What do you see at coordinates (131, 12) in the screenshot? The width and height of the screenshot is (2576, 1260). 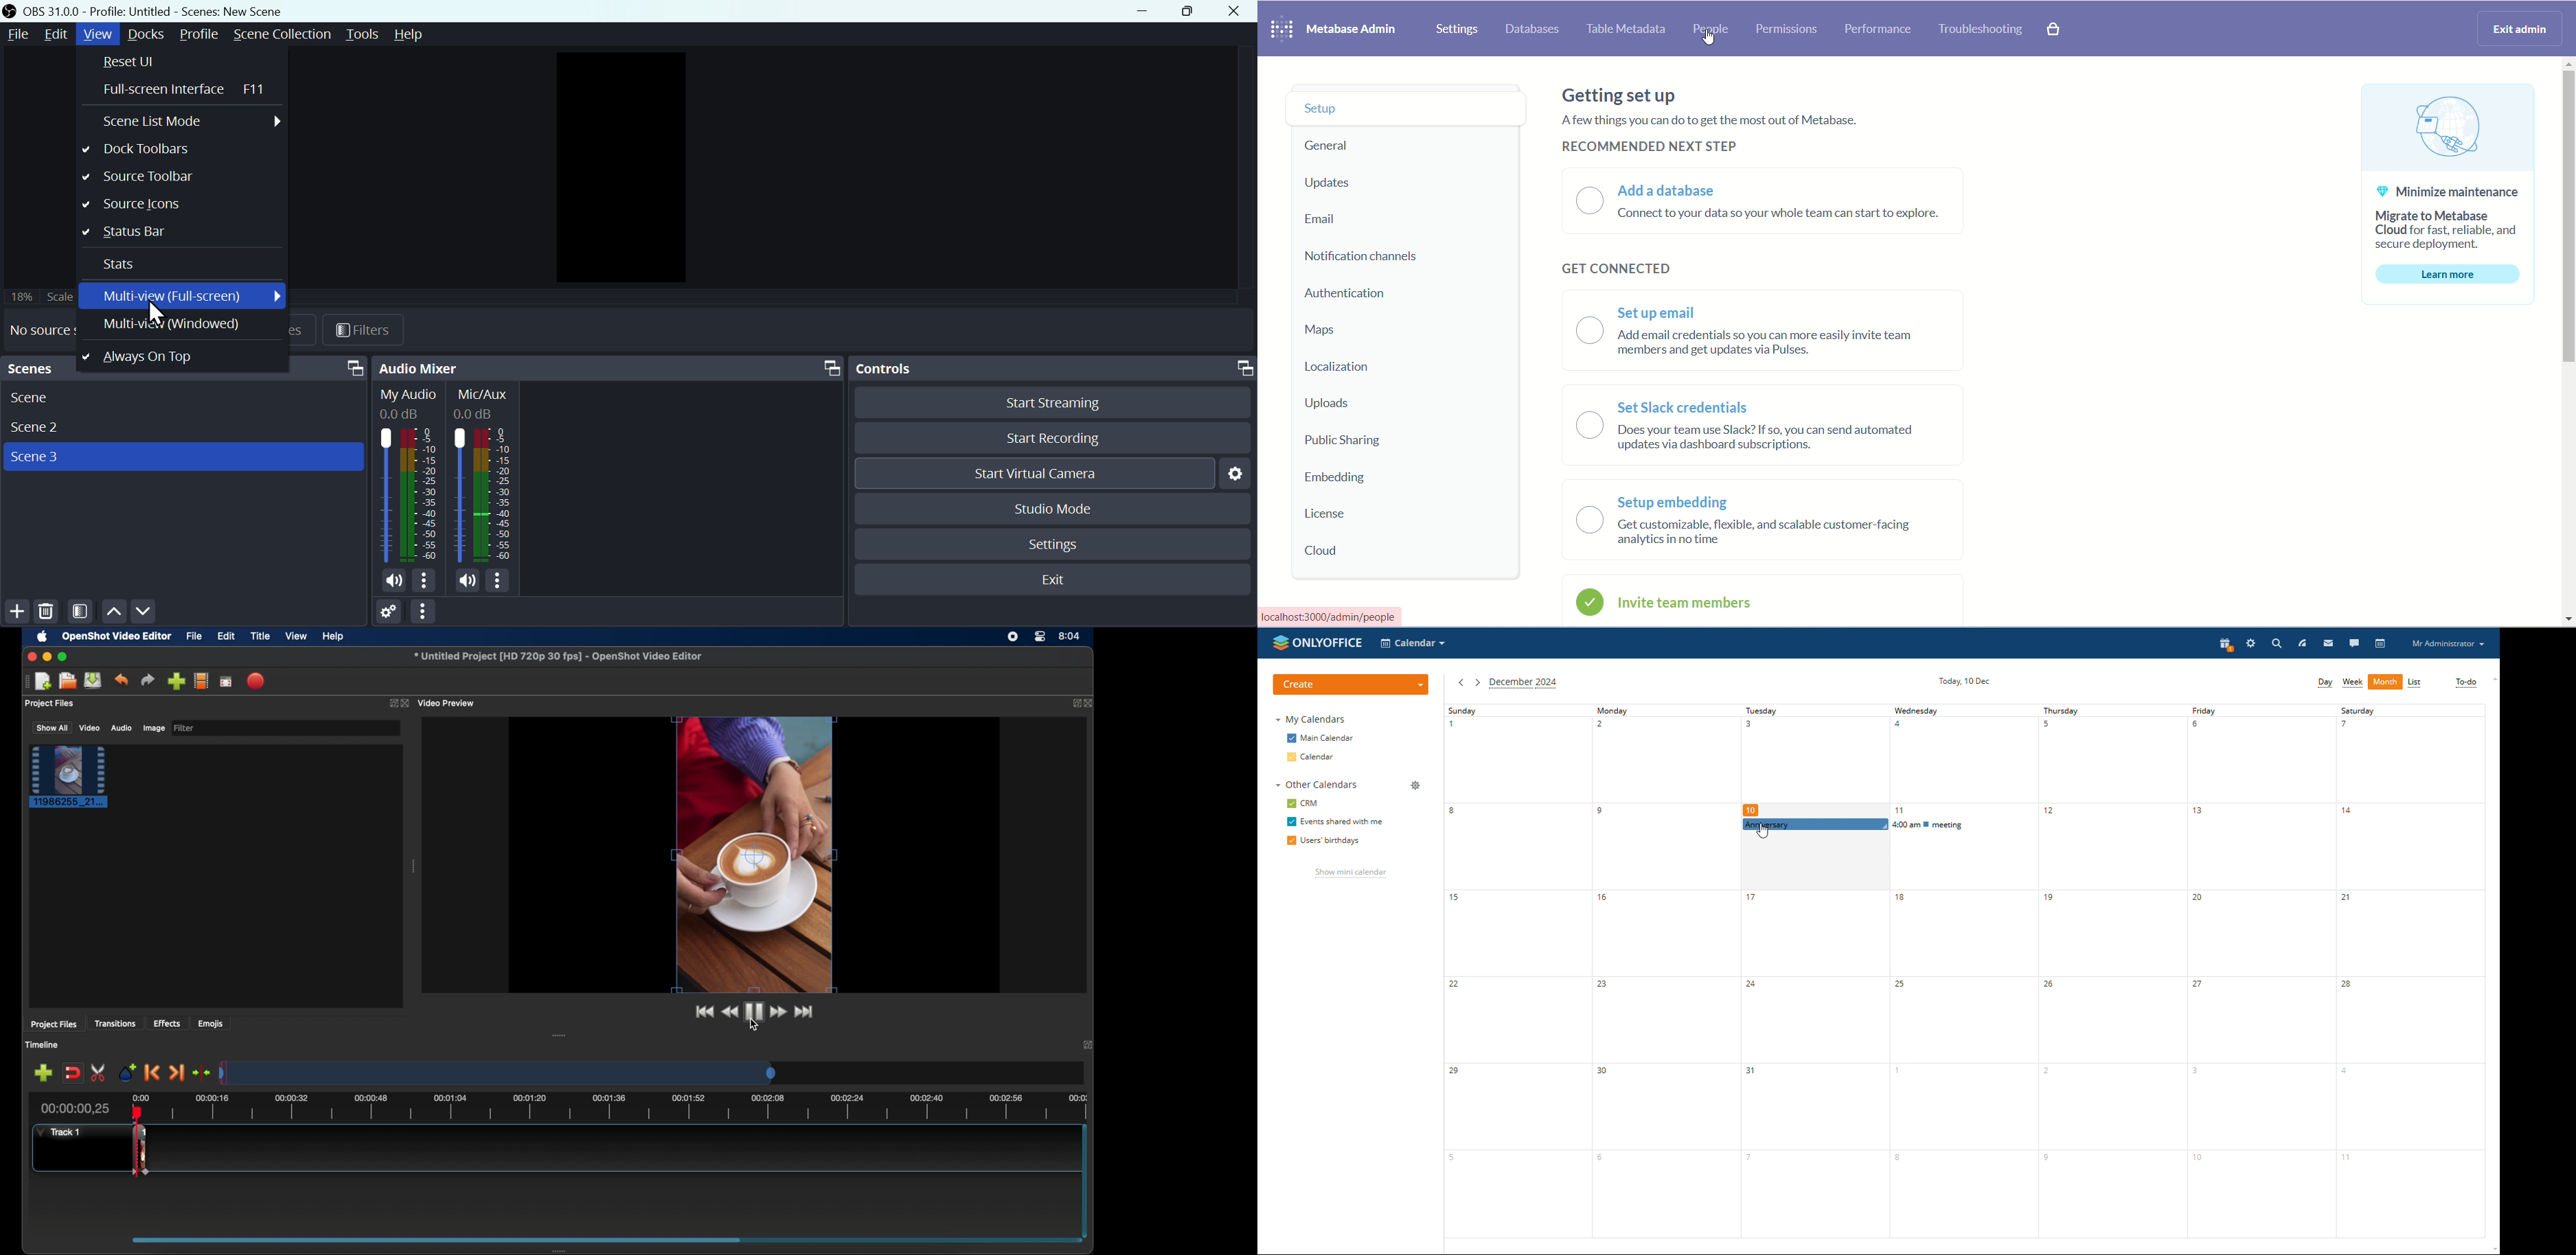 I see `Profile Title` at bounding box center [131, 12].